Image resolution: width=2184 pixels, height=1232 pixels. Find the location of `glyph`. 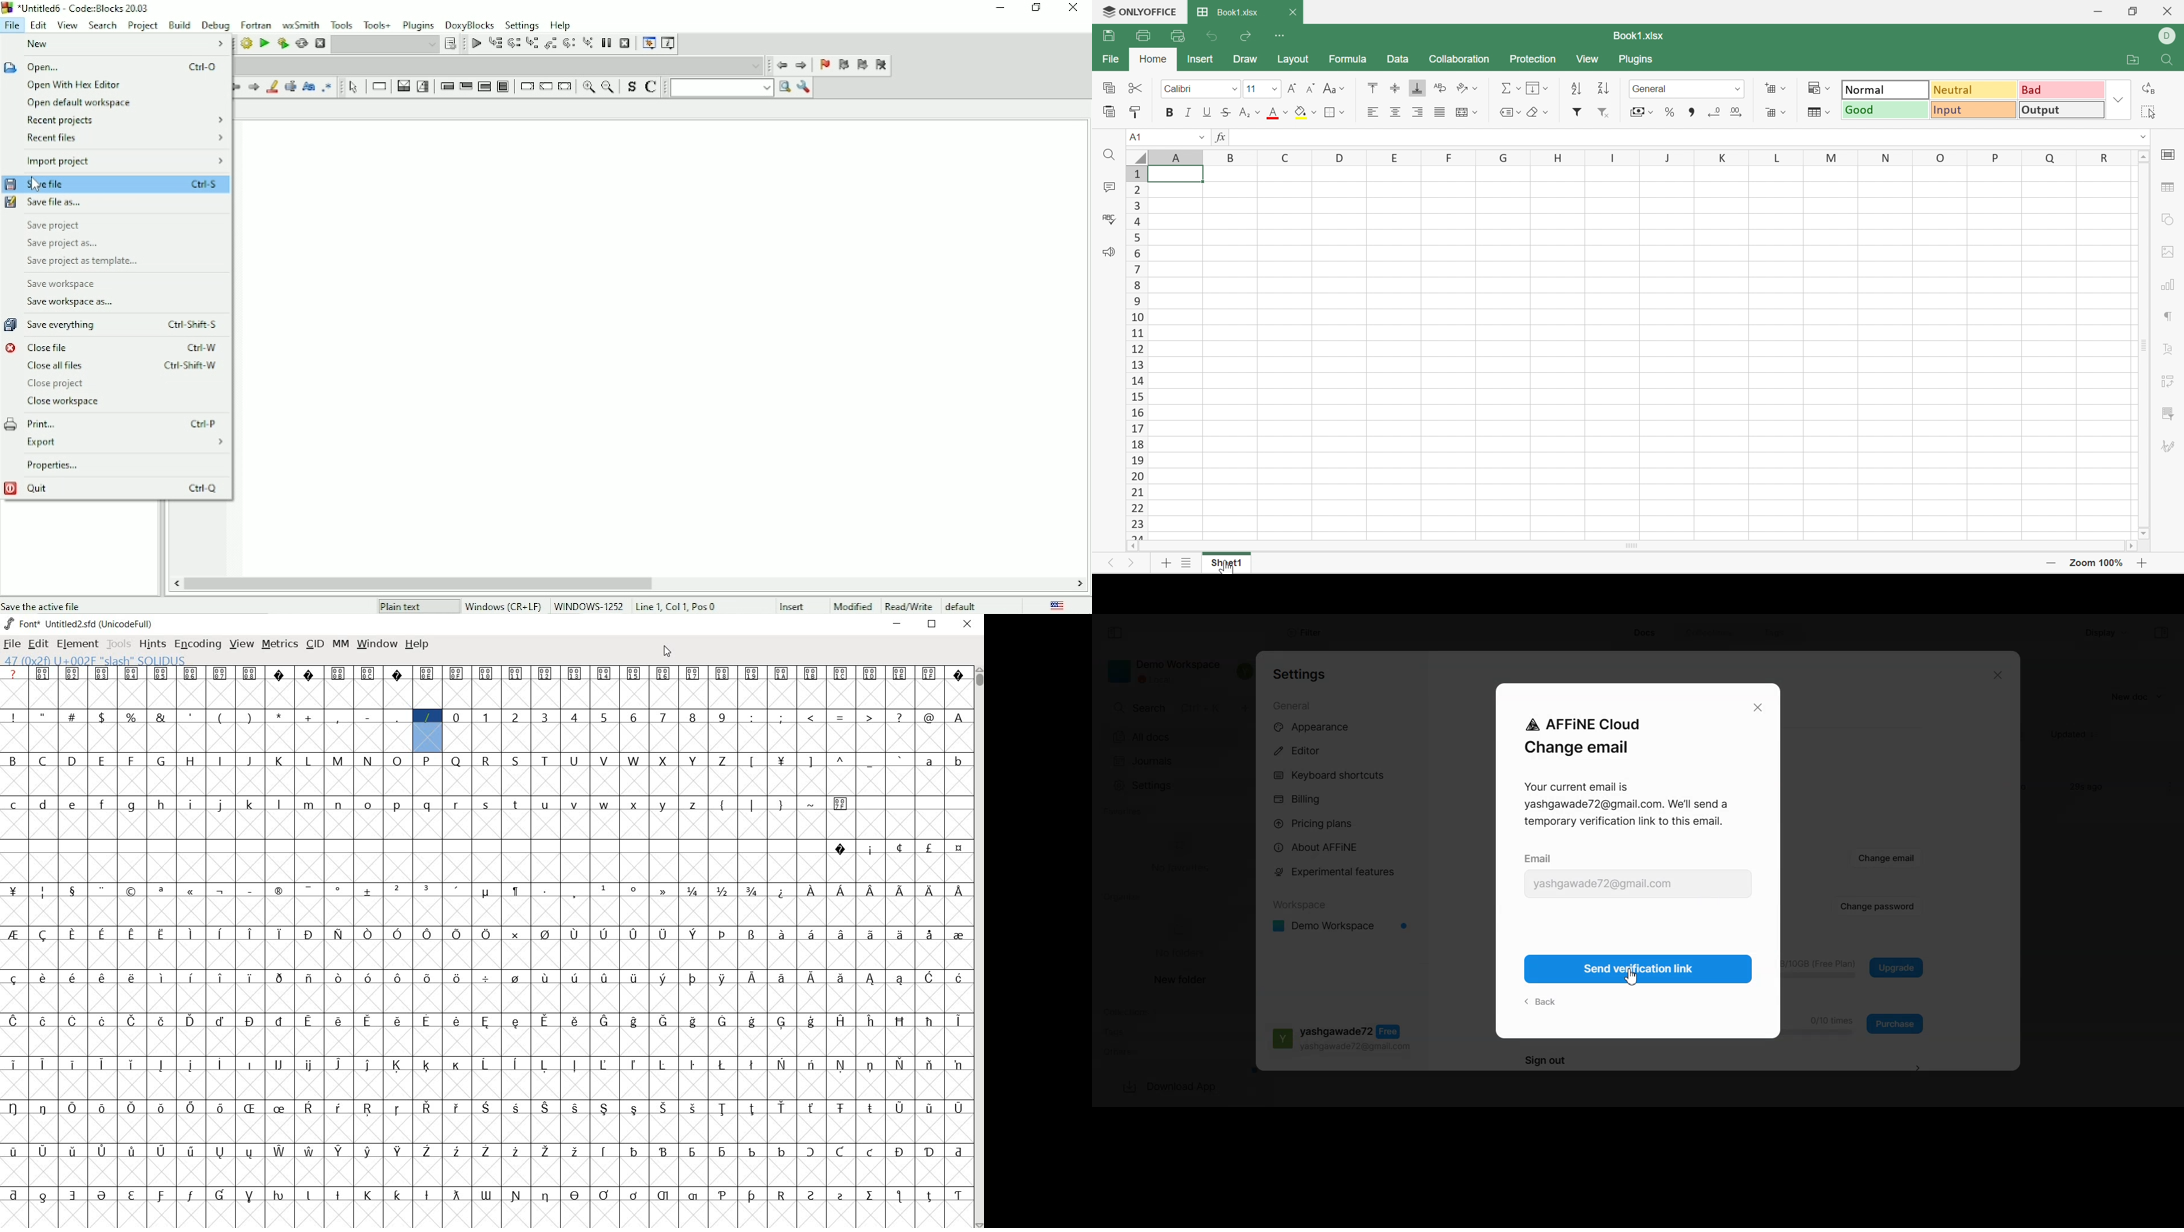

glyph is located at coordinates (721, 761).